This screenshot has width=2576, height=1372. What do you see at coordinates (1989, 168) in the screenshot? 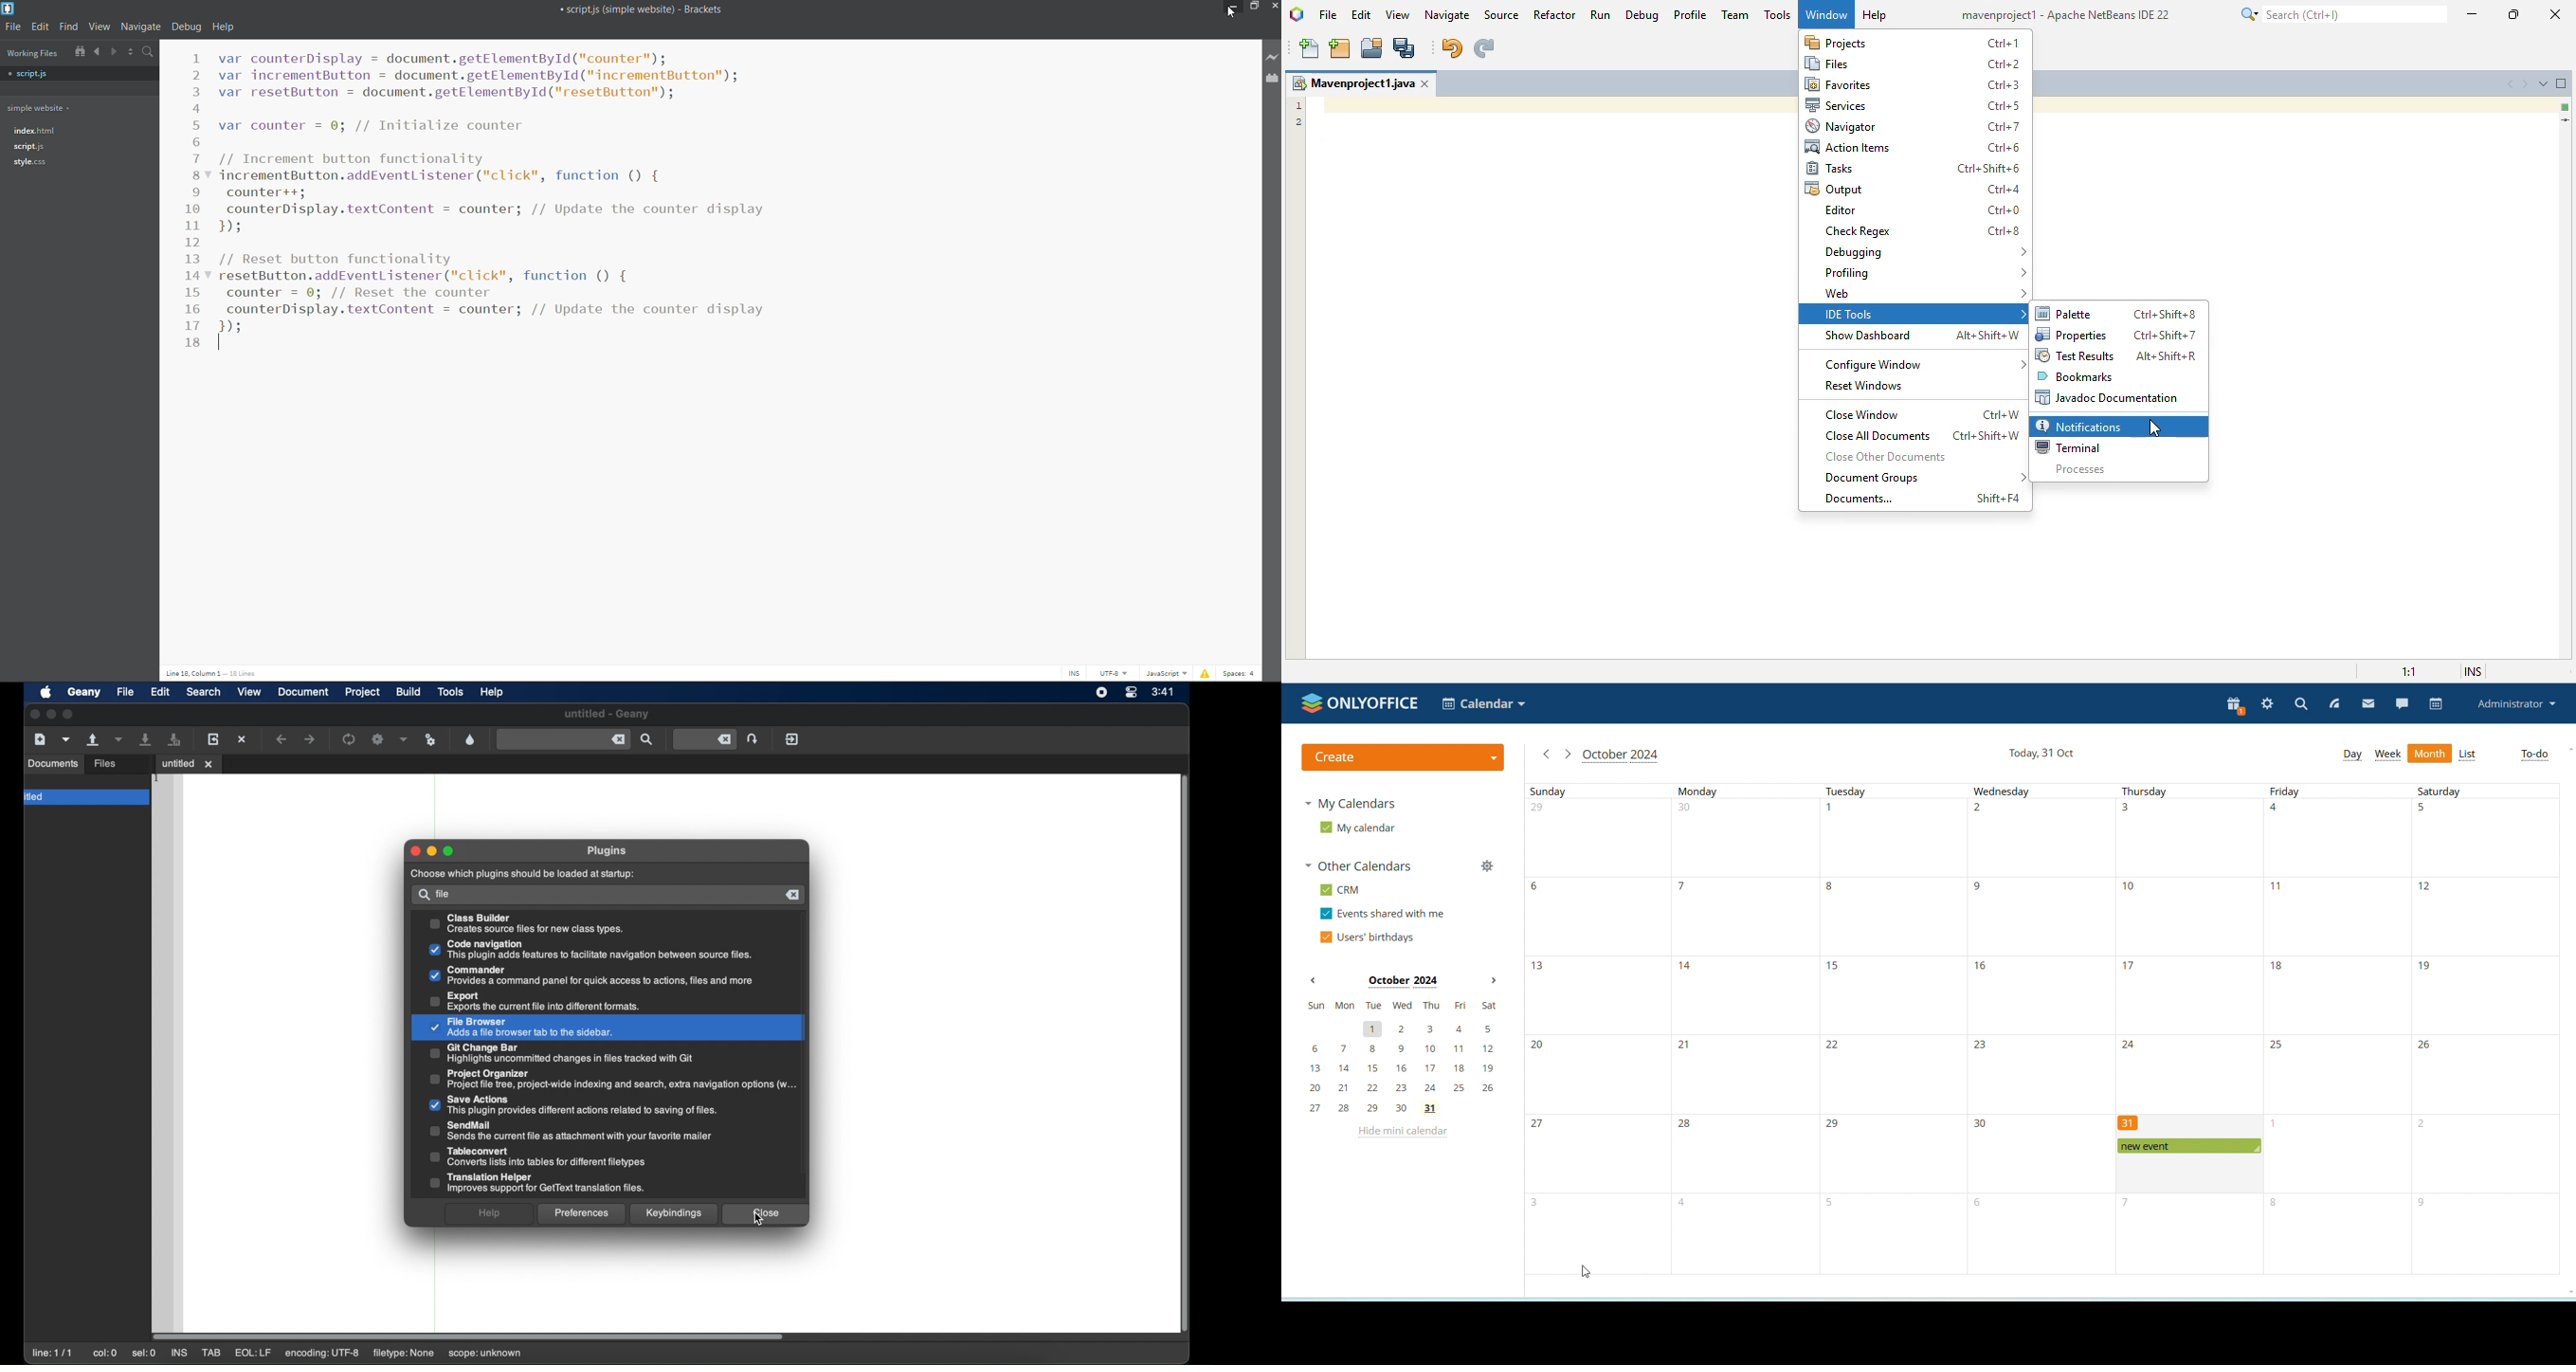
I see `shortcut for tasks` at bounding box center [1989, 168].